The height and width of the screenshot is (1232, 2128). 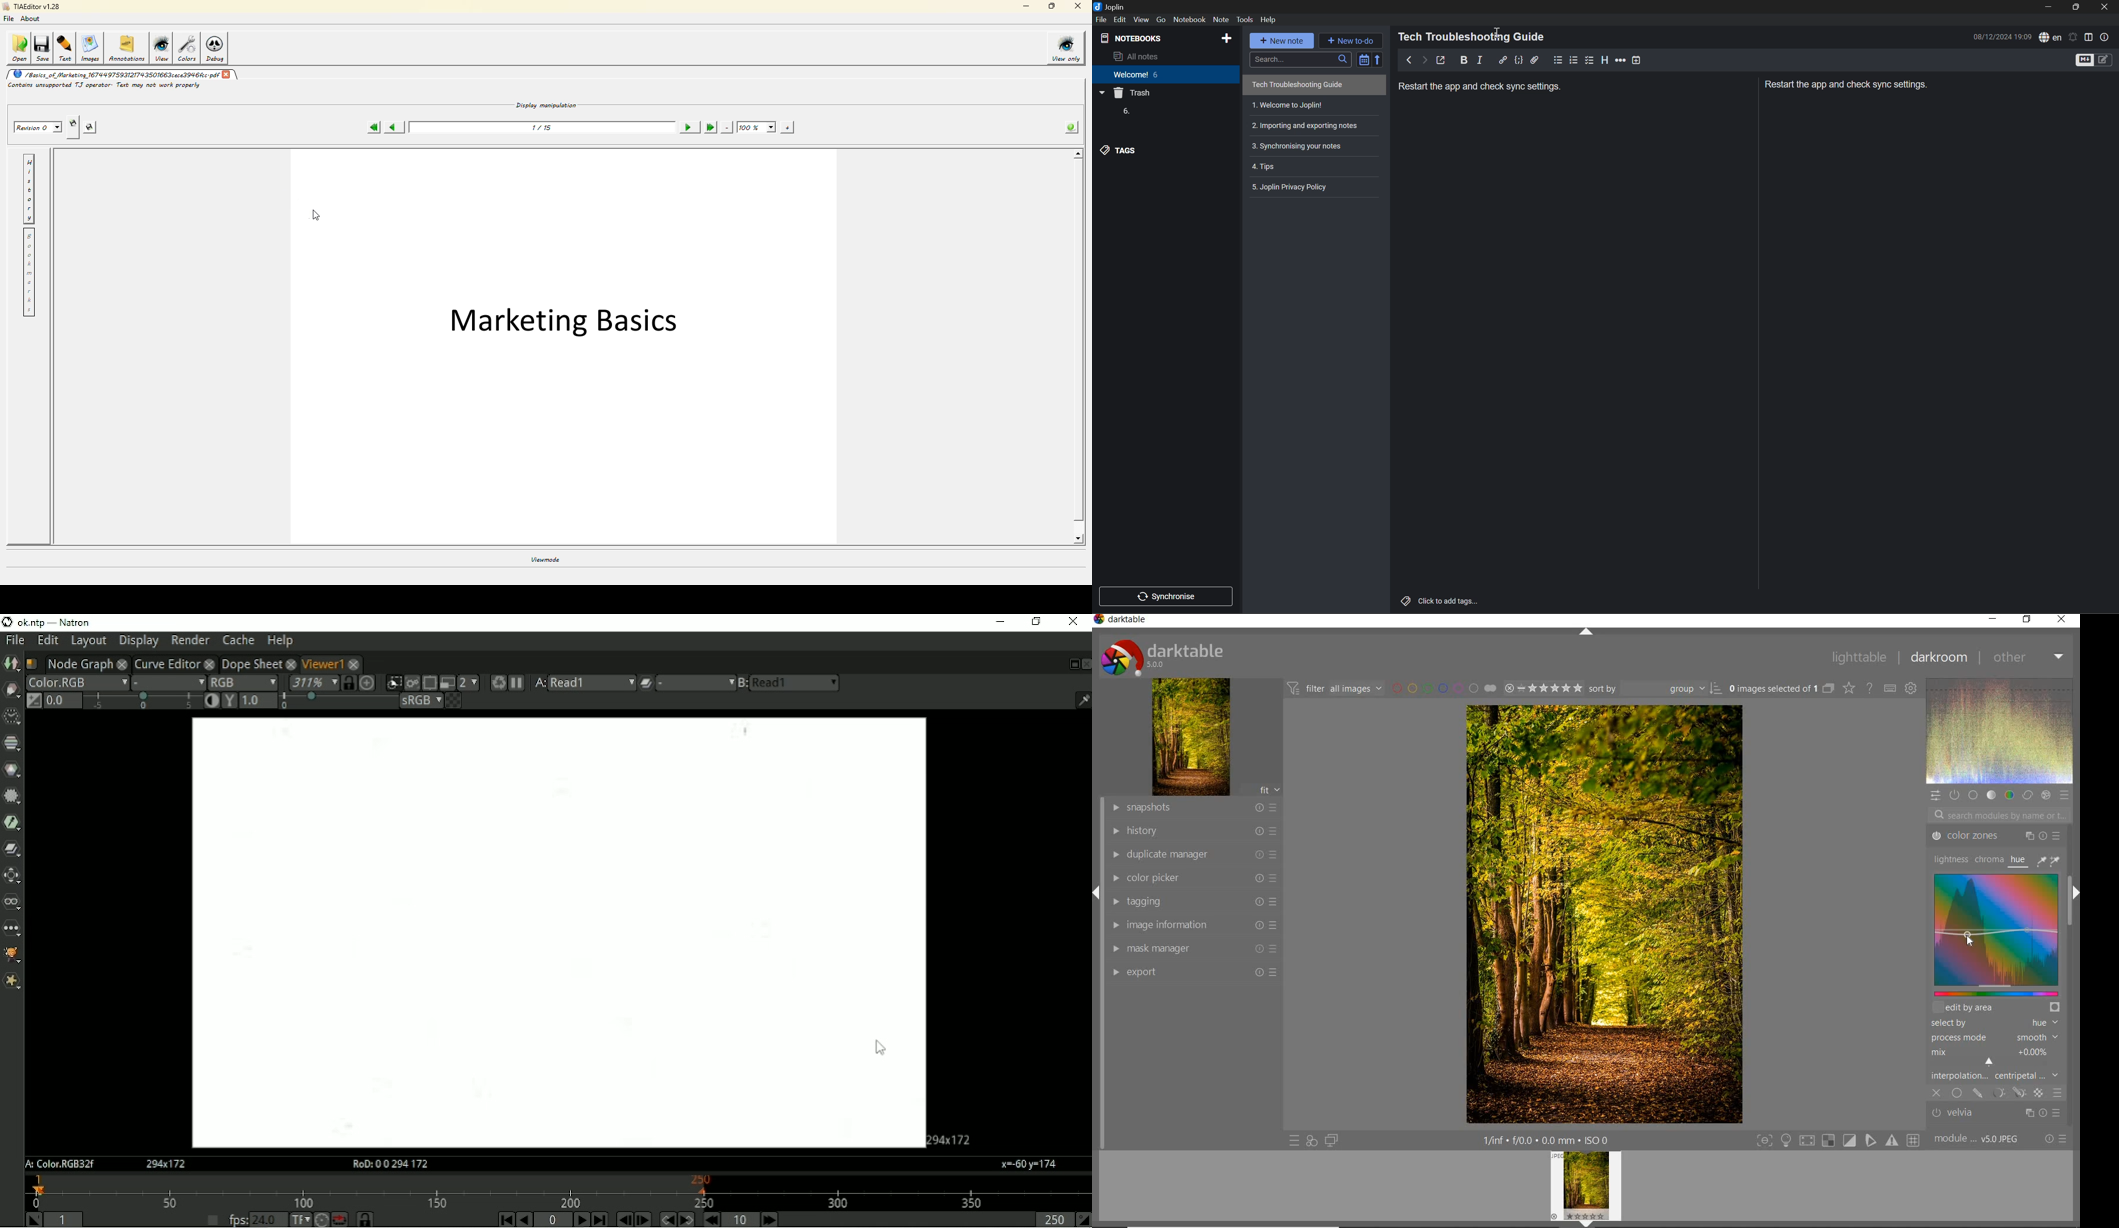 What do you see at coordinates (1998, 1057) in the screenshot?
I see `mix` at bounding box center [1998, 1057].